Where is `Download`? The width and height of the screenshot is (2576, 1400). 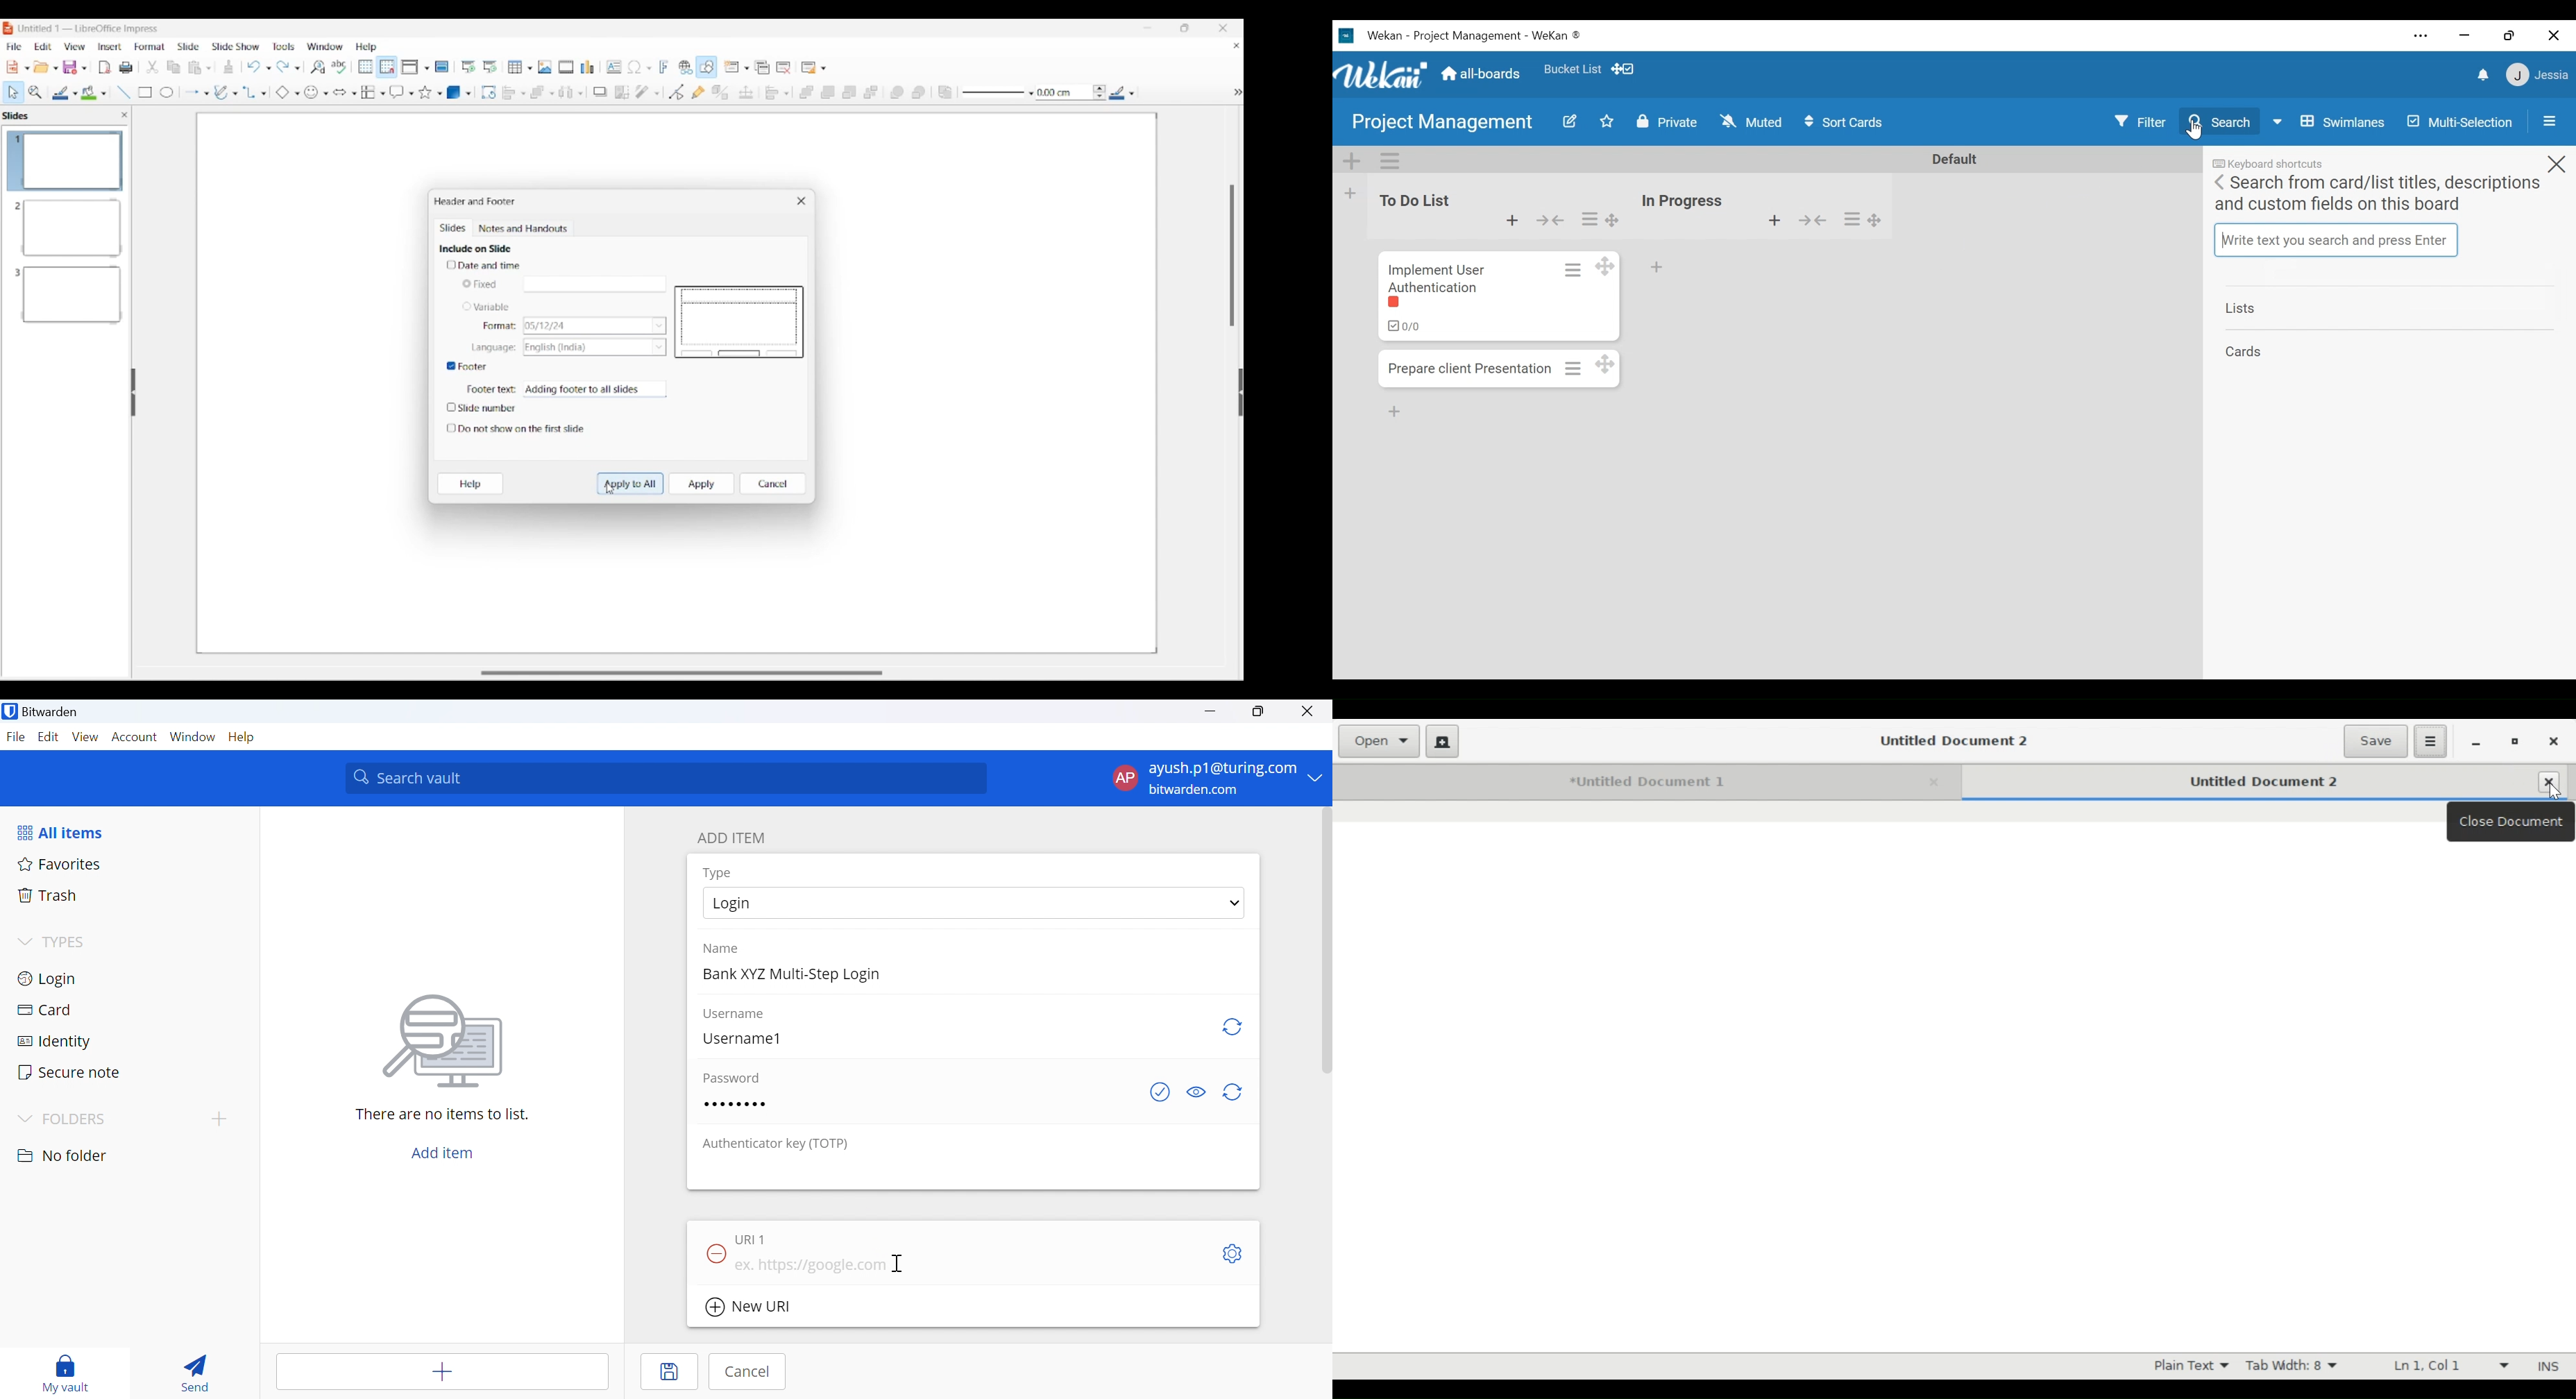 Download is located at coordinates (229, 67).